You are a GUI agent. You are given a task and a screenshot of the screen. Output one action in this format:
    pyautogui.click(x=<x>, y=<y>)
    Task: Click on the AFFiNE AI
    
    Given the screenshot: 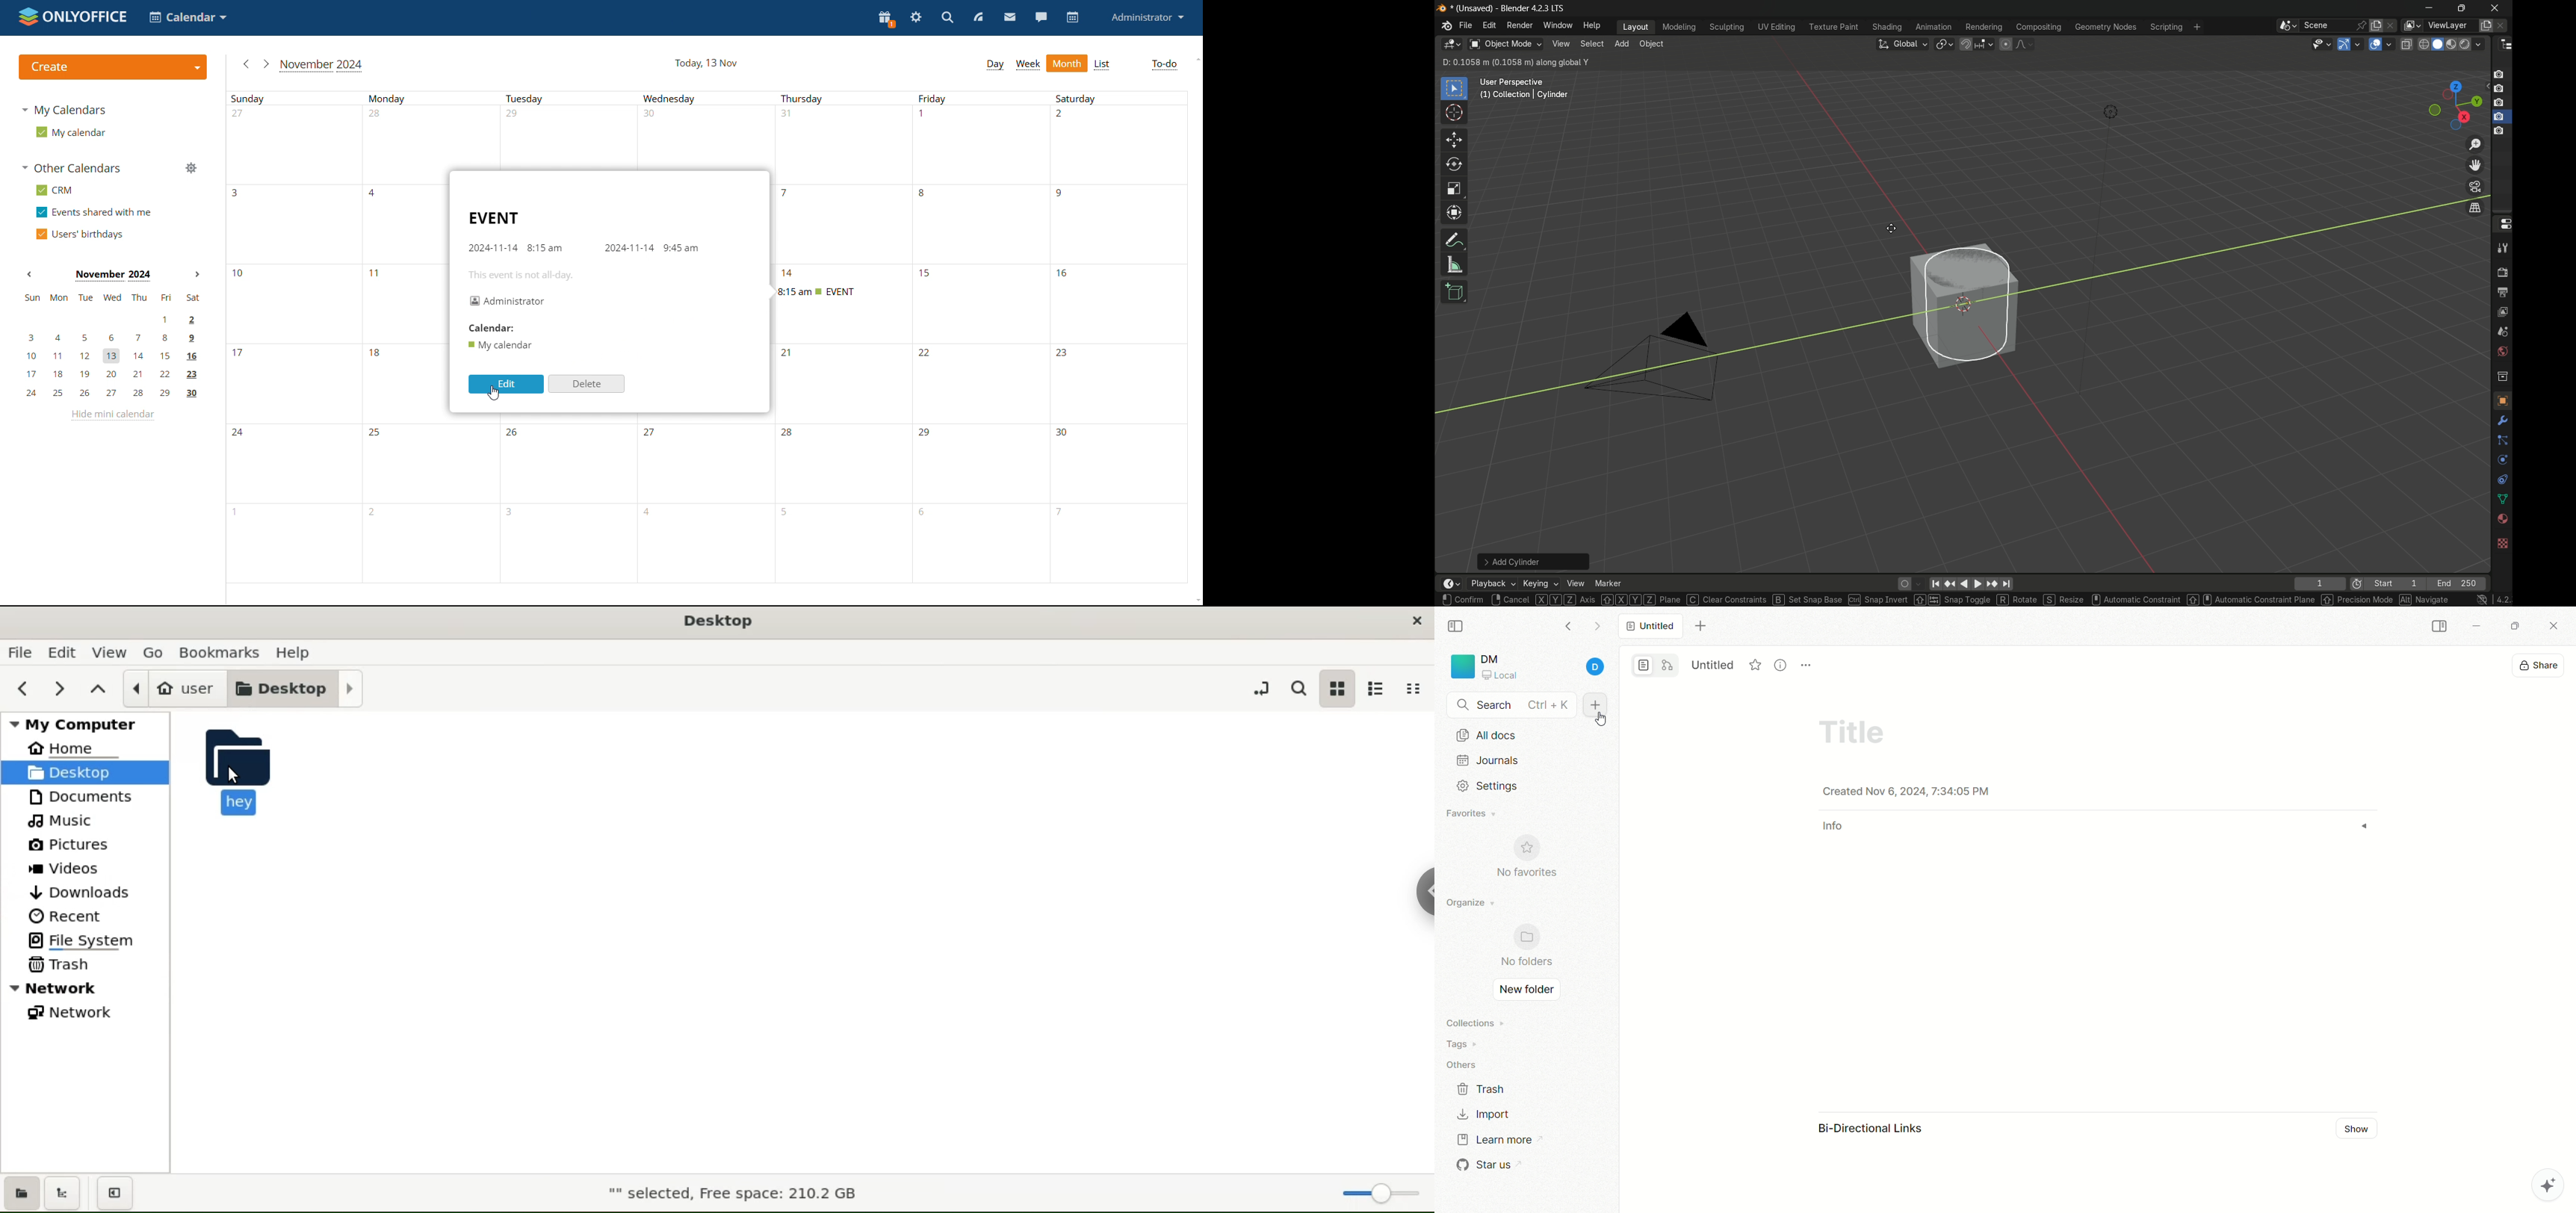 What is the action you would take?
    pyautogui.click(x=2535, y=1182)
    